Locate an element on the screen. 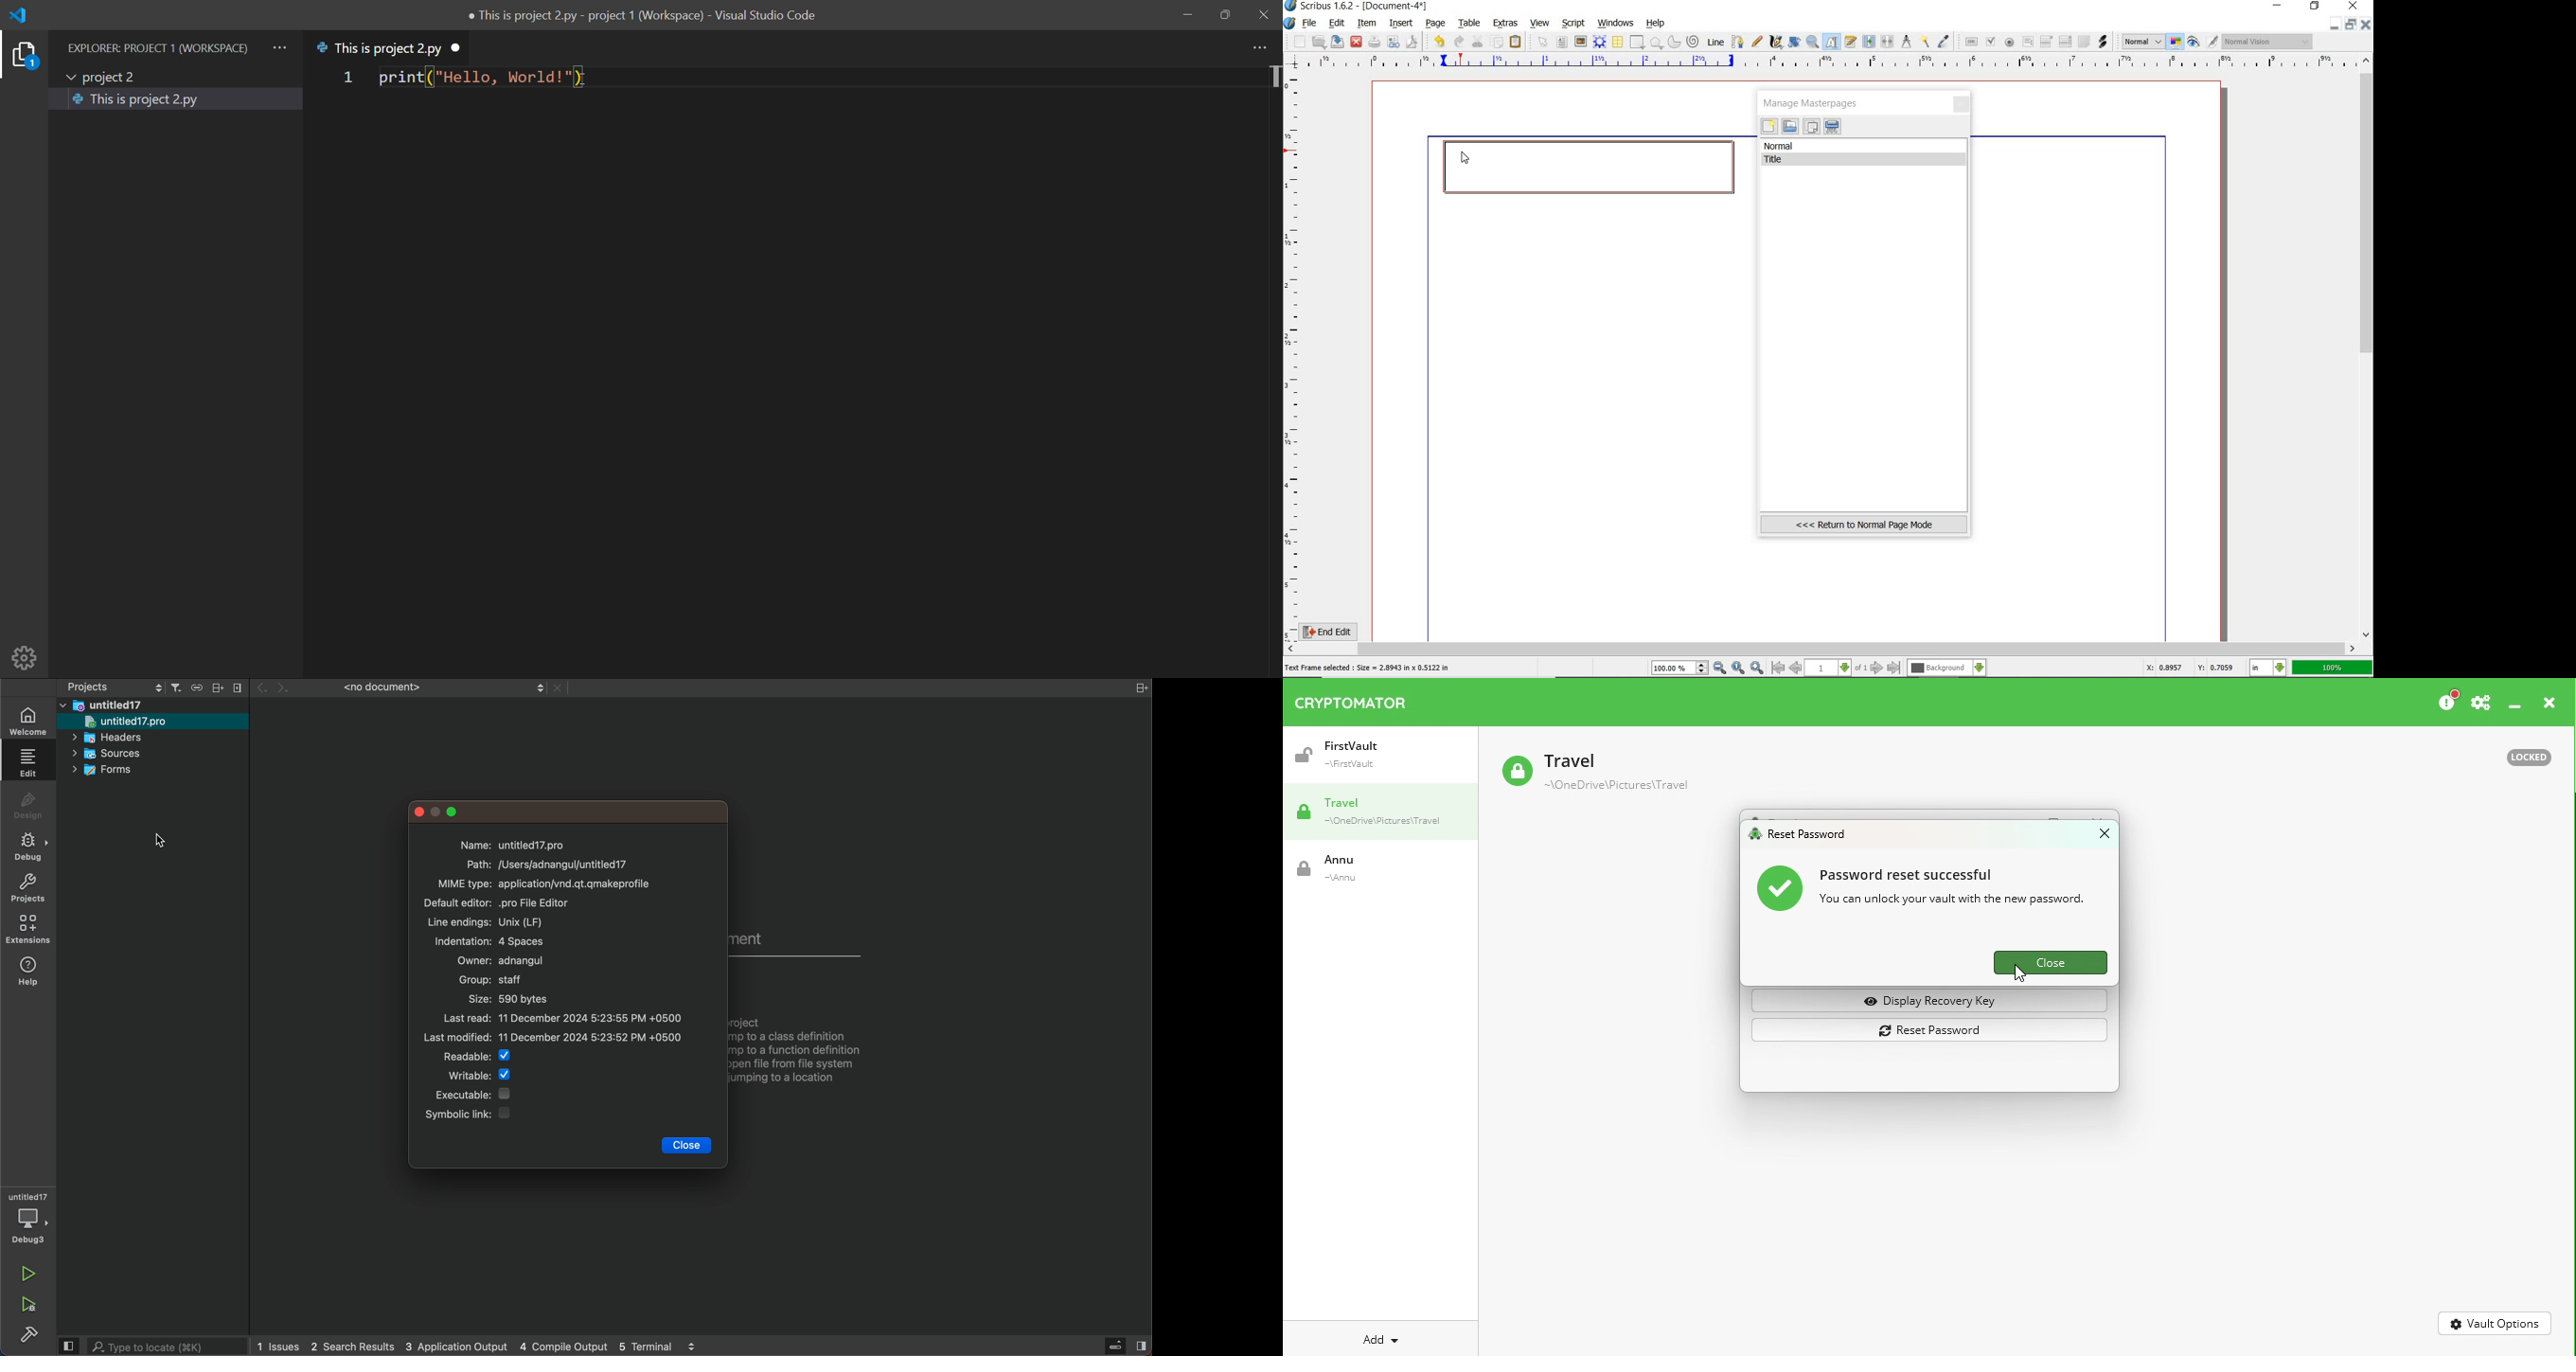 This screenshot has height=1372, width=2576. arc is located at coordinates (1673, 42).